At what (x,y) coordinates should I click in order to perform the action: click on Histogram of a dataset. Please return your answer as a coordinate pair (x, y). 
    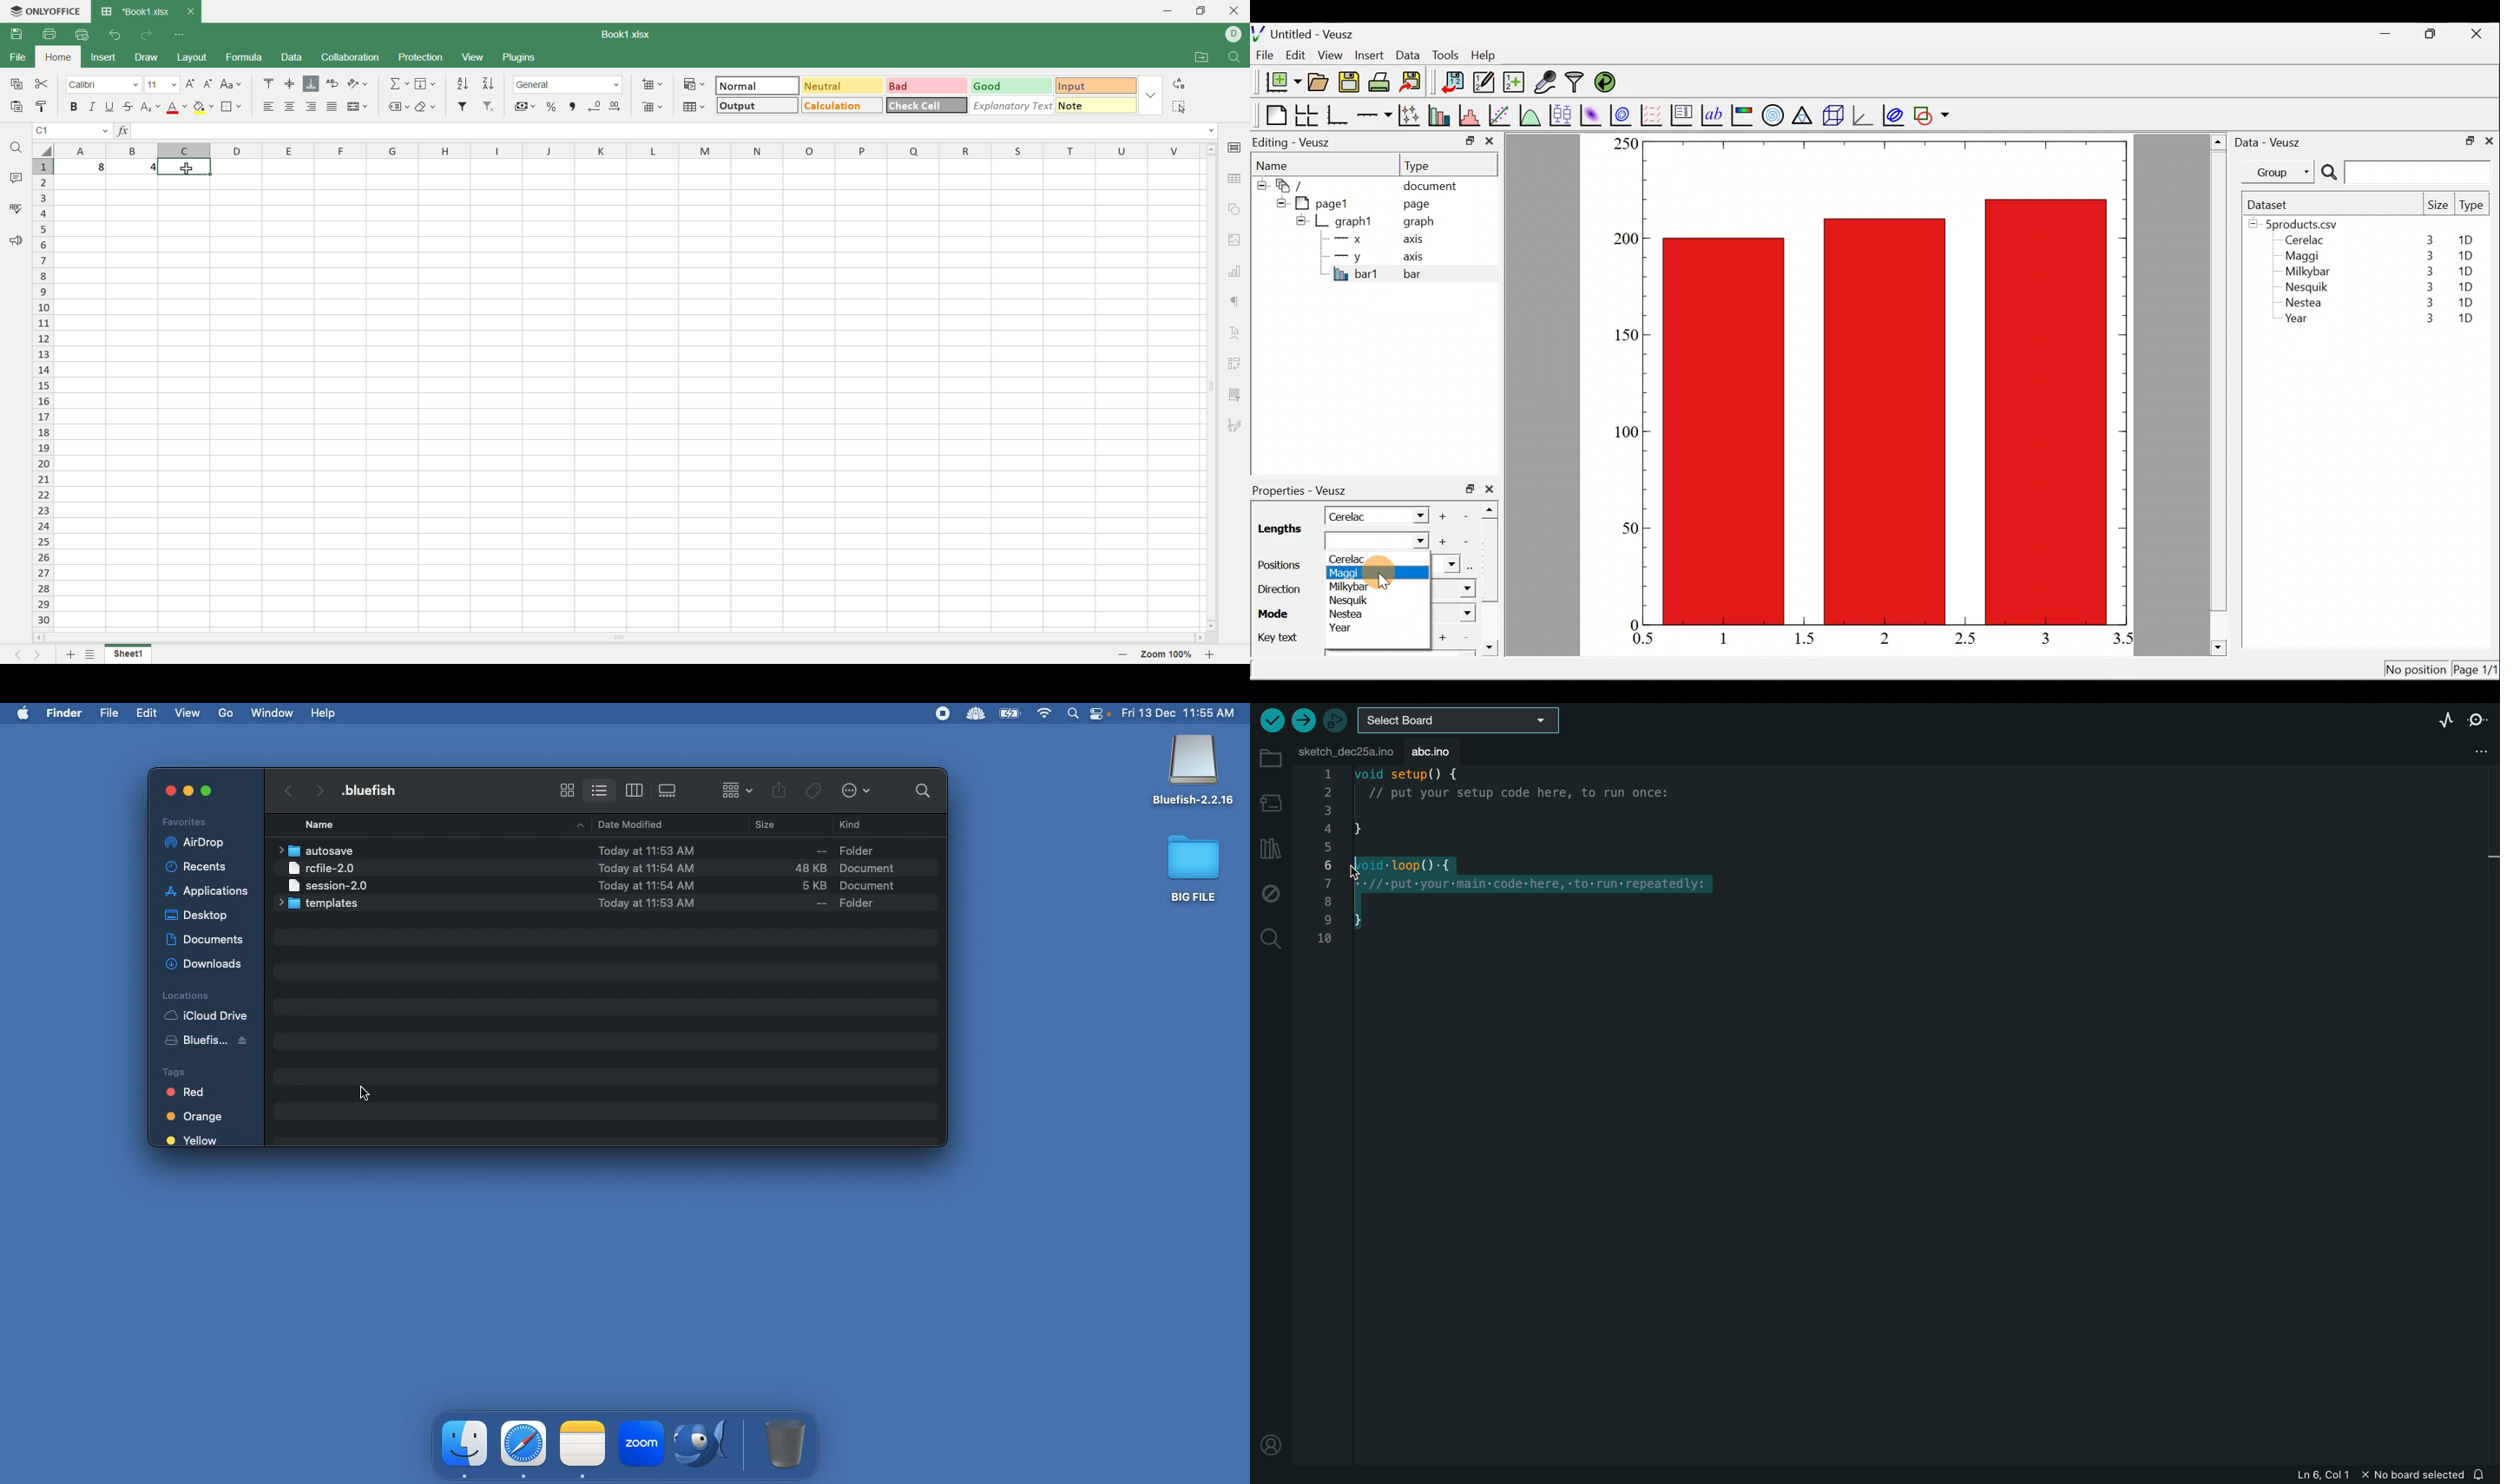
    Looking at the image, I should click on (1473, 116).